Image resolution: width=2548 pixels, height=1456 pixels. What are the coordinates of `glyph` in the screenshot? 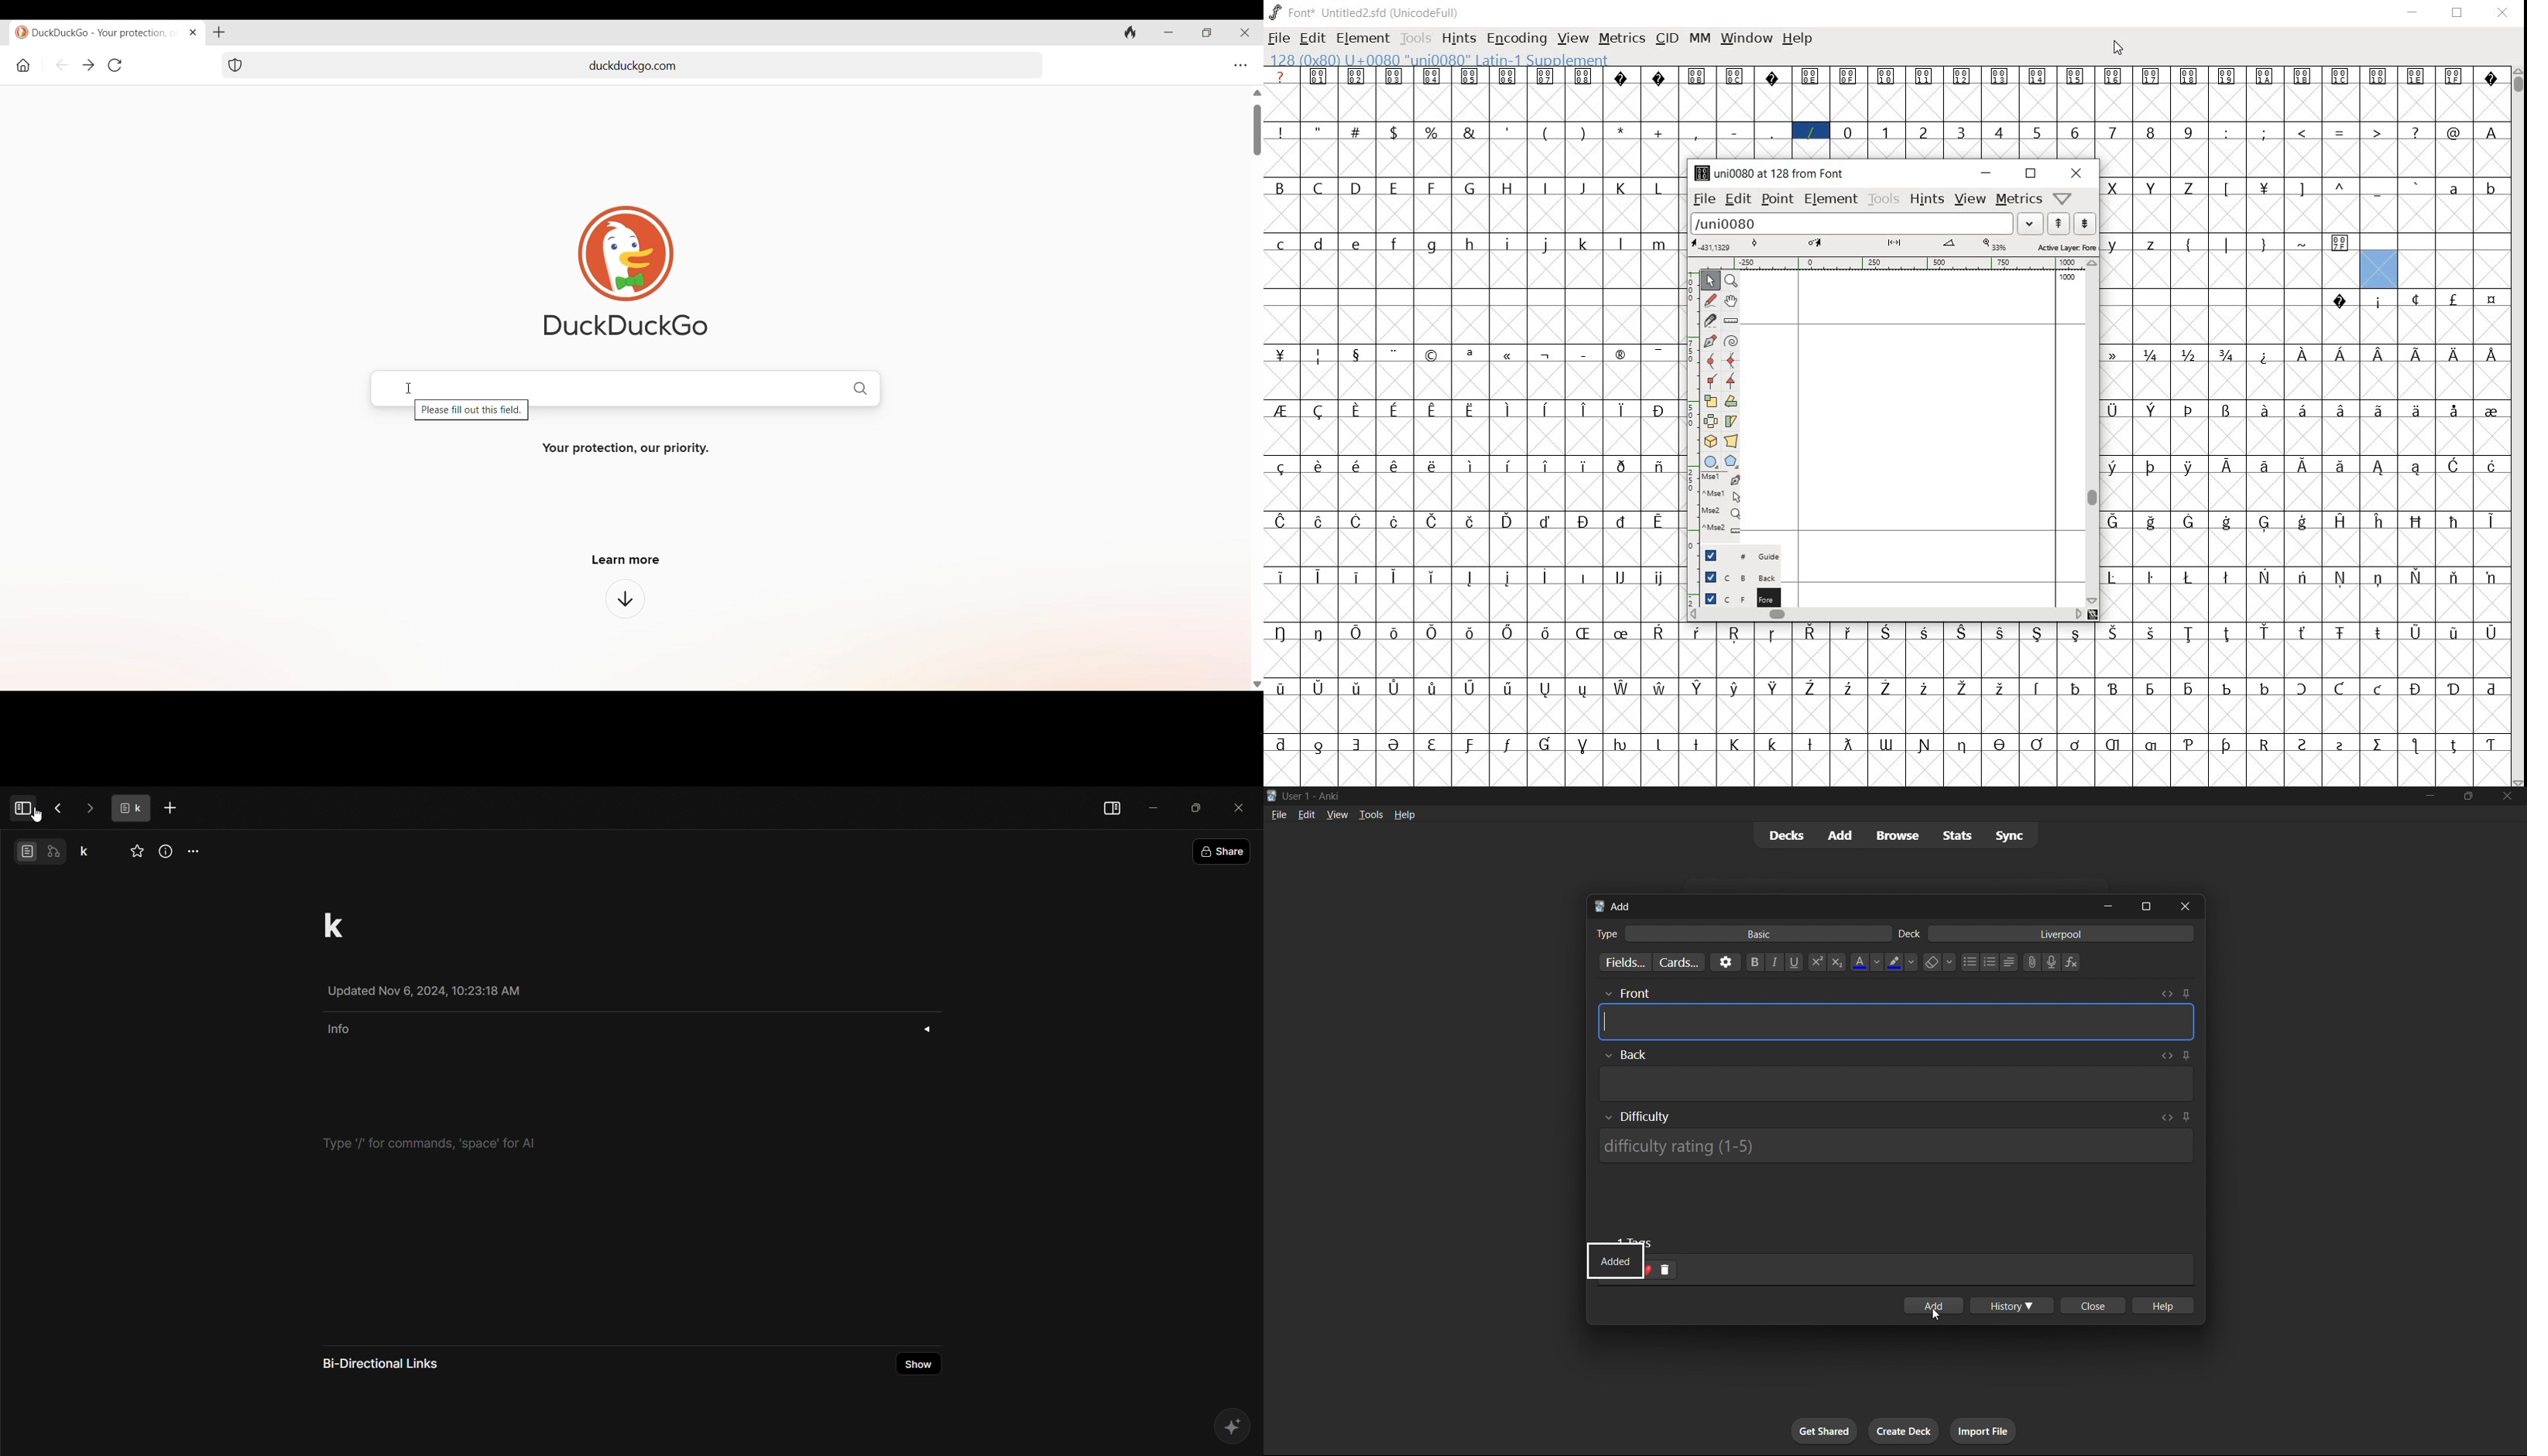 It's located at (1658, 745).